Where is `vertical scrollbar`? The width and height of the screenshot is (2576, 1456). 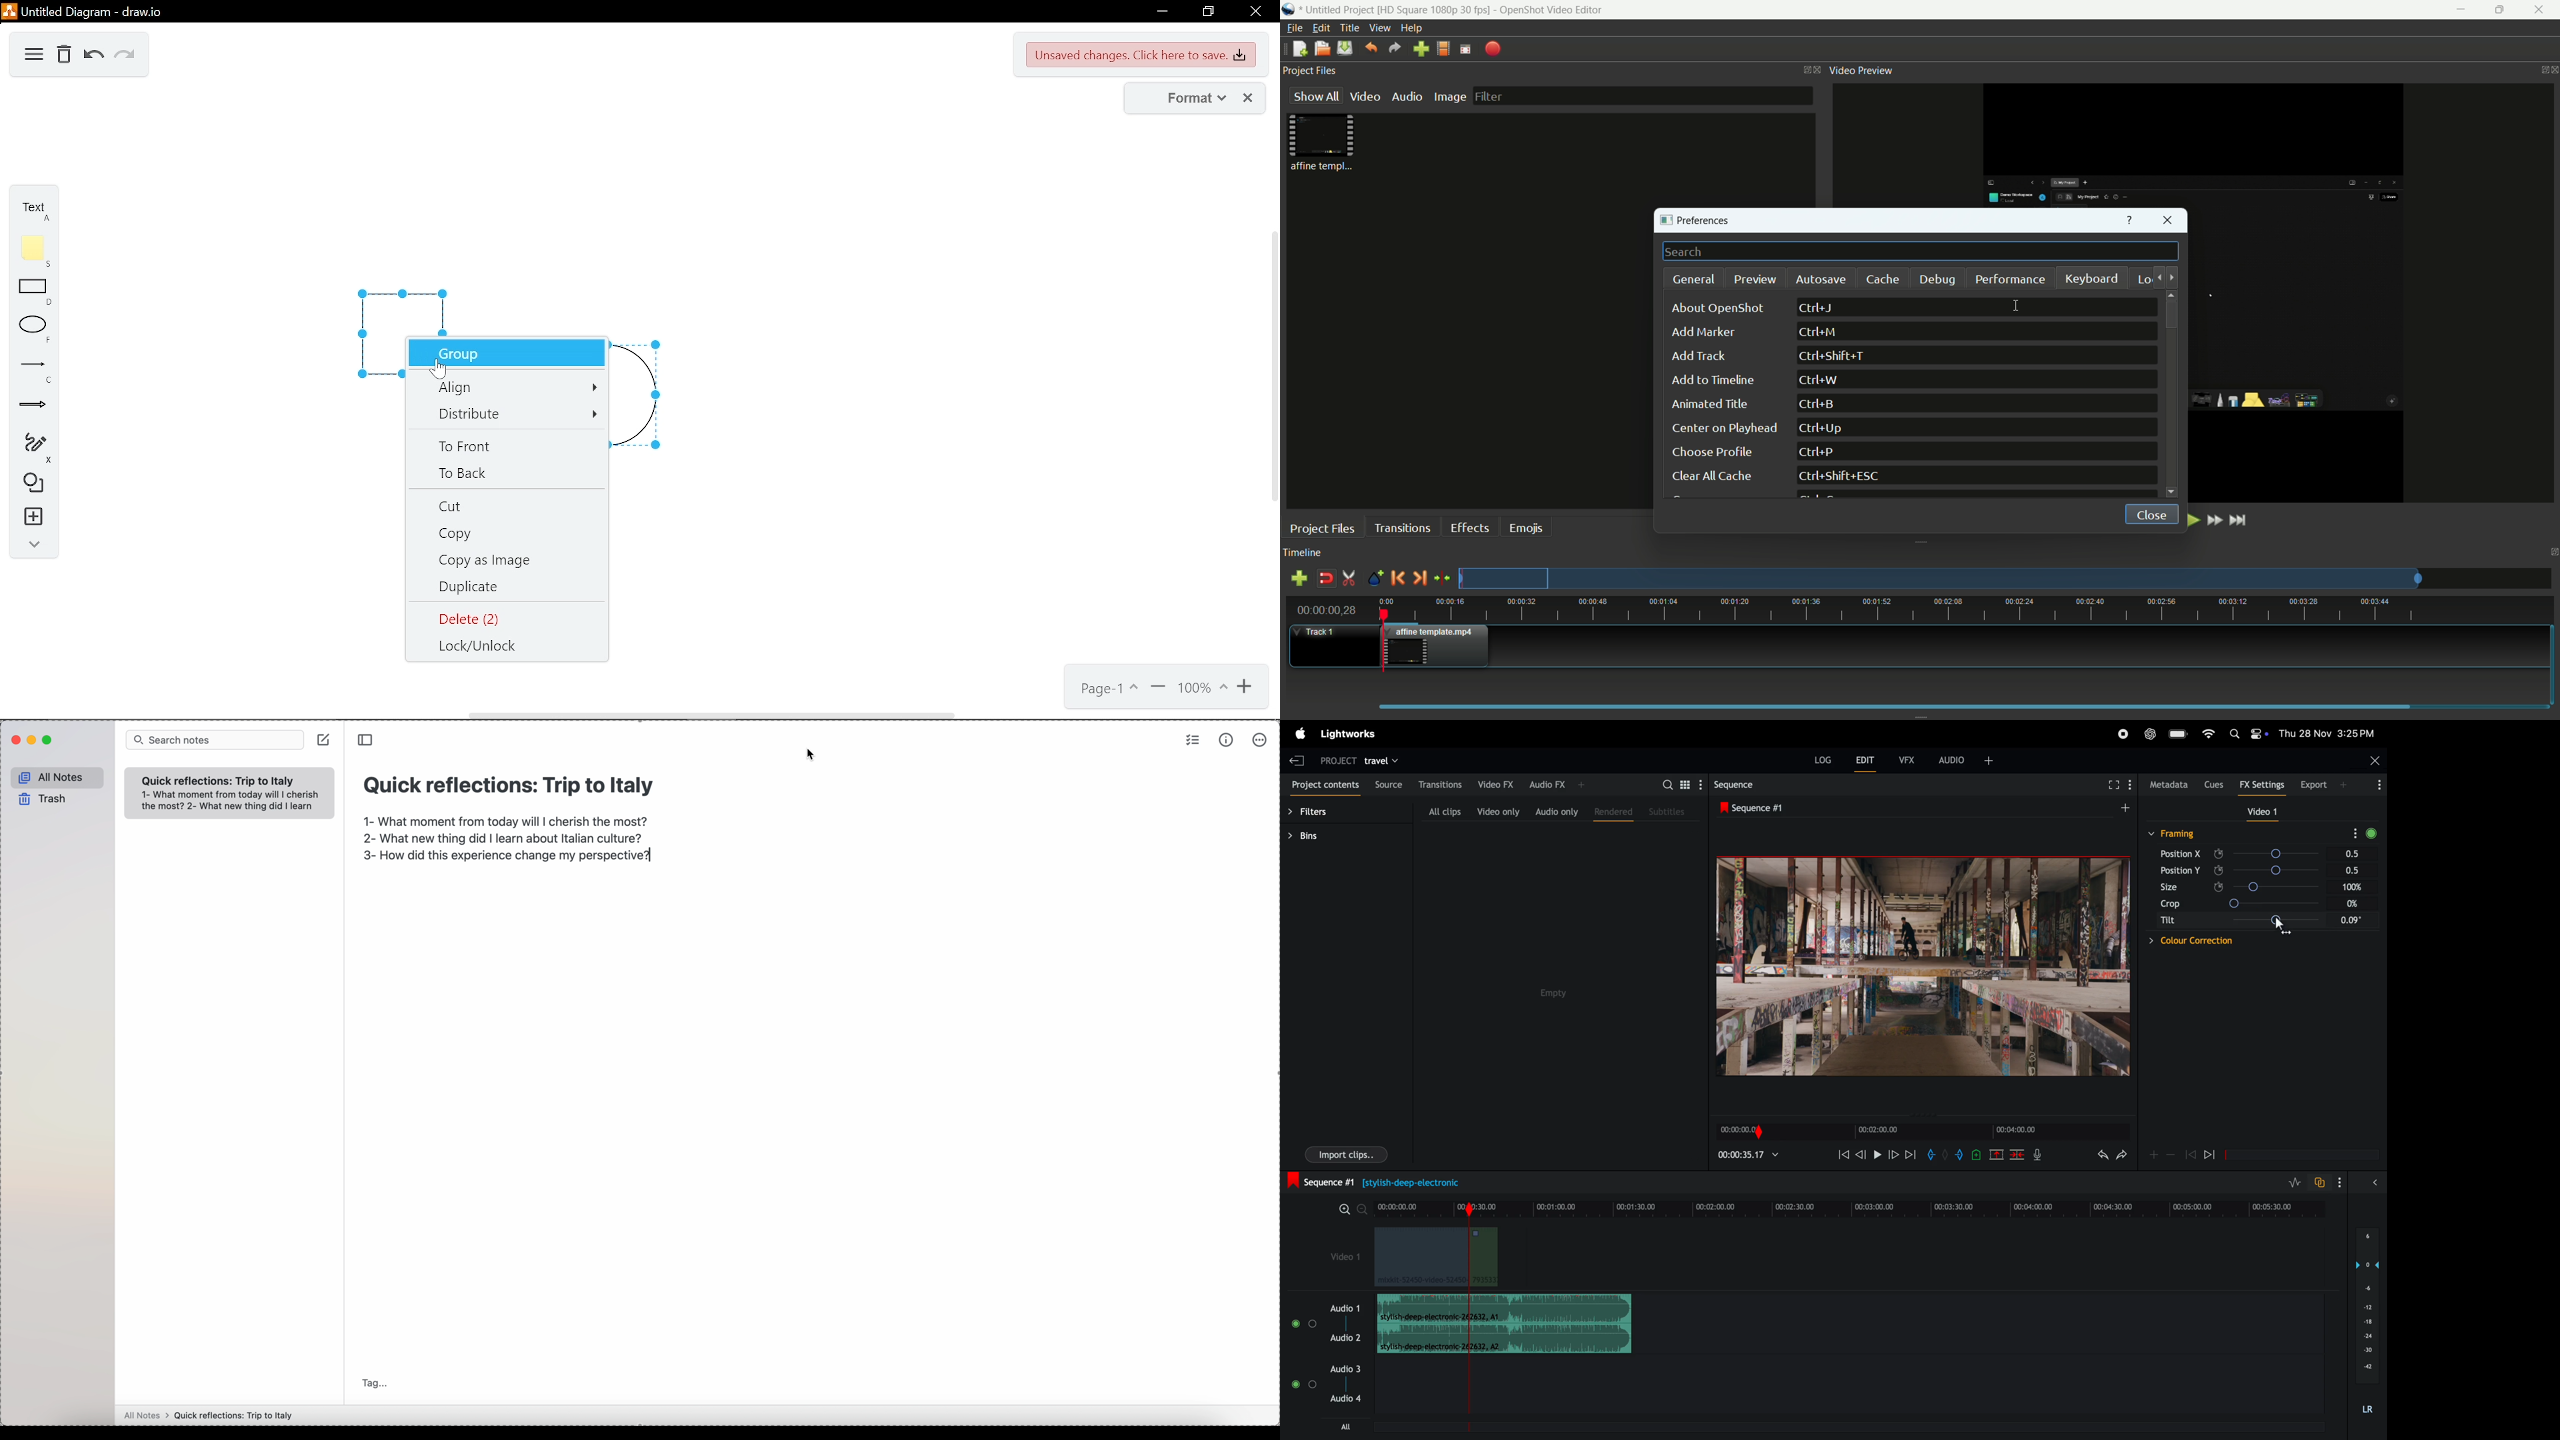 vertical scrollbar is located at coordinates (1272, 367).